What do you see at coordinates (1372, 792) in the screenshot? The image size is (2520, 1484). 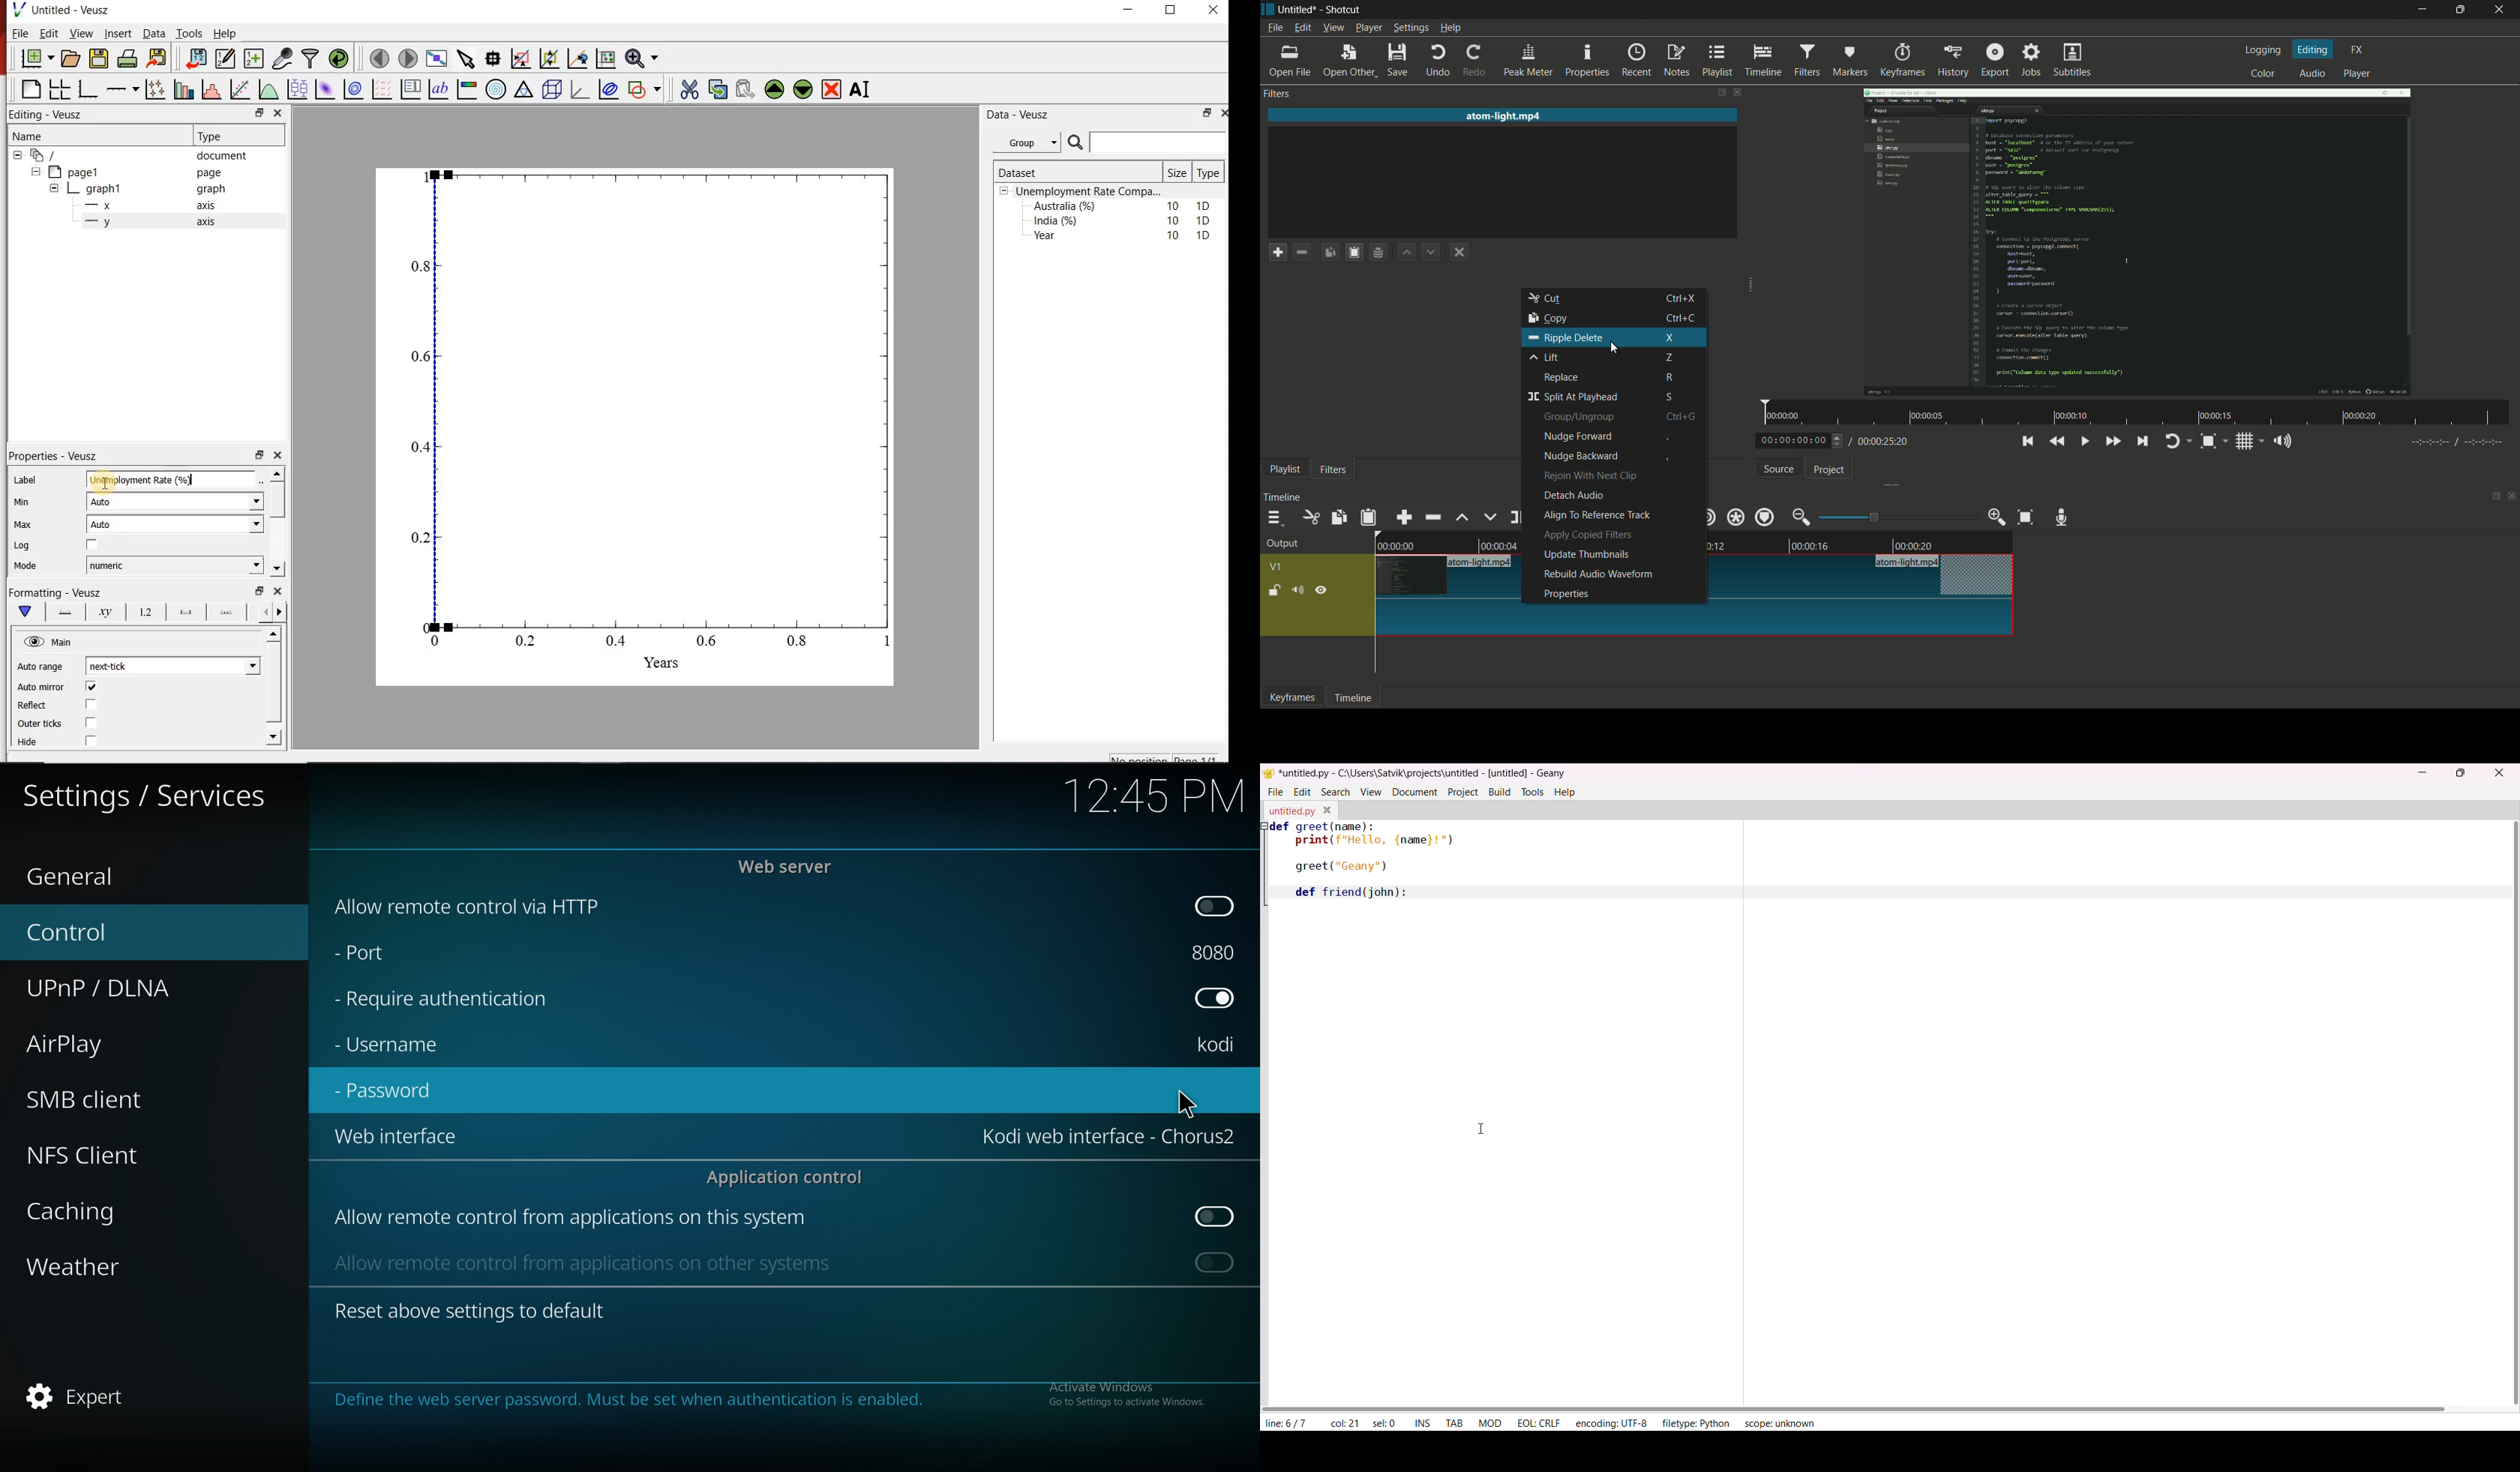 I see `view` at bounding box center [1372, 792].